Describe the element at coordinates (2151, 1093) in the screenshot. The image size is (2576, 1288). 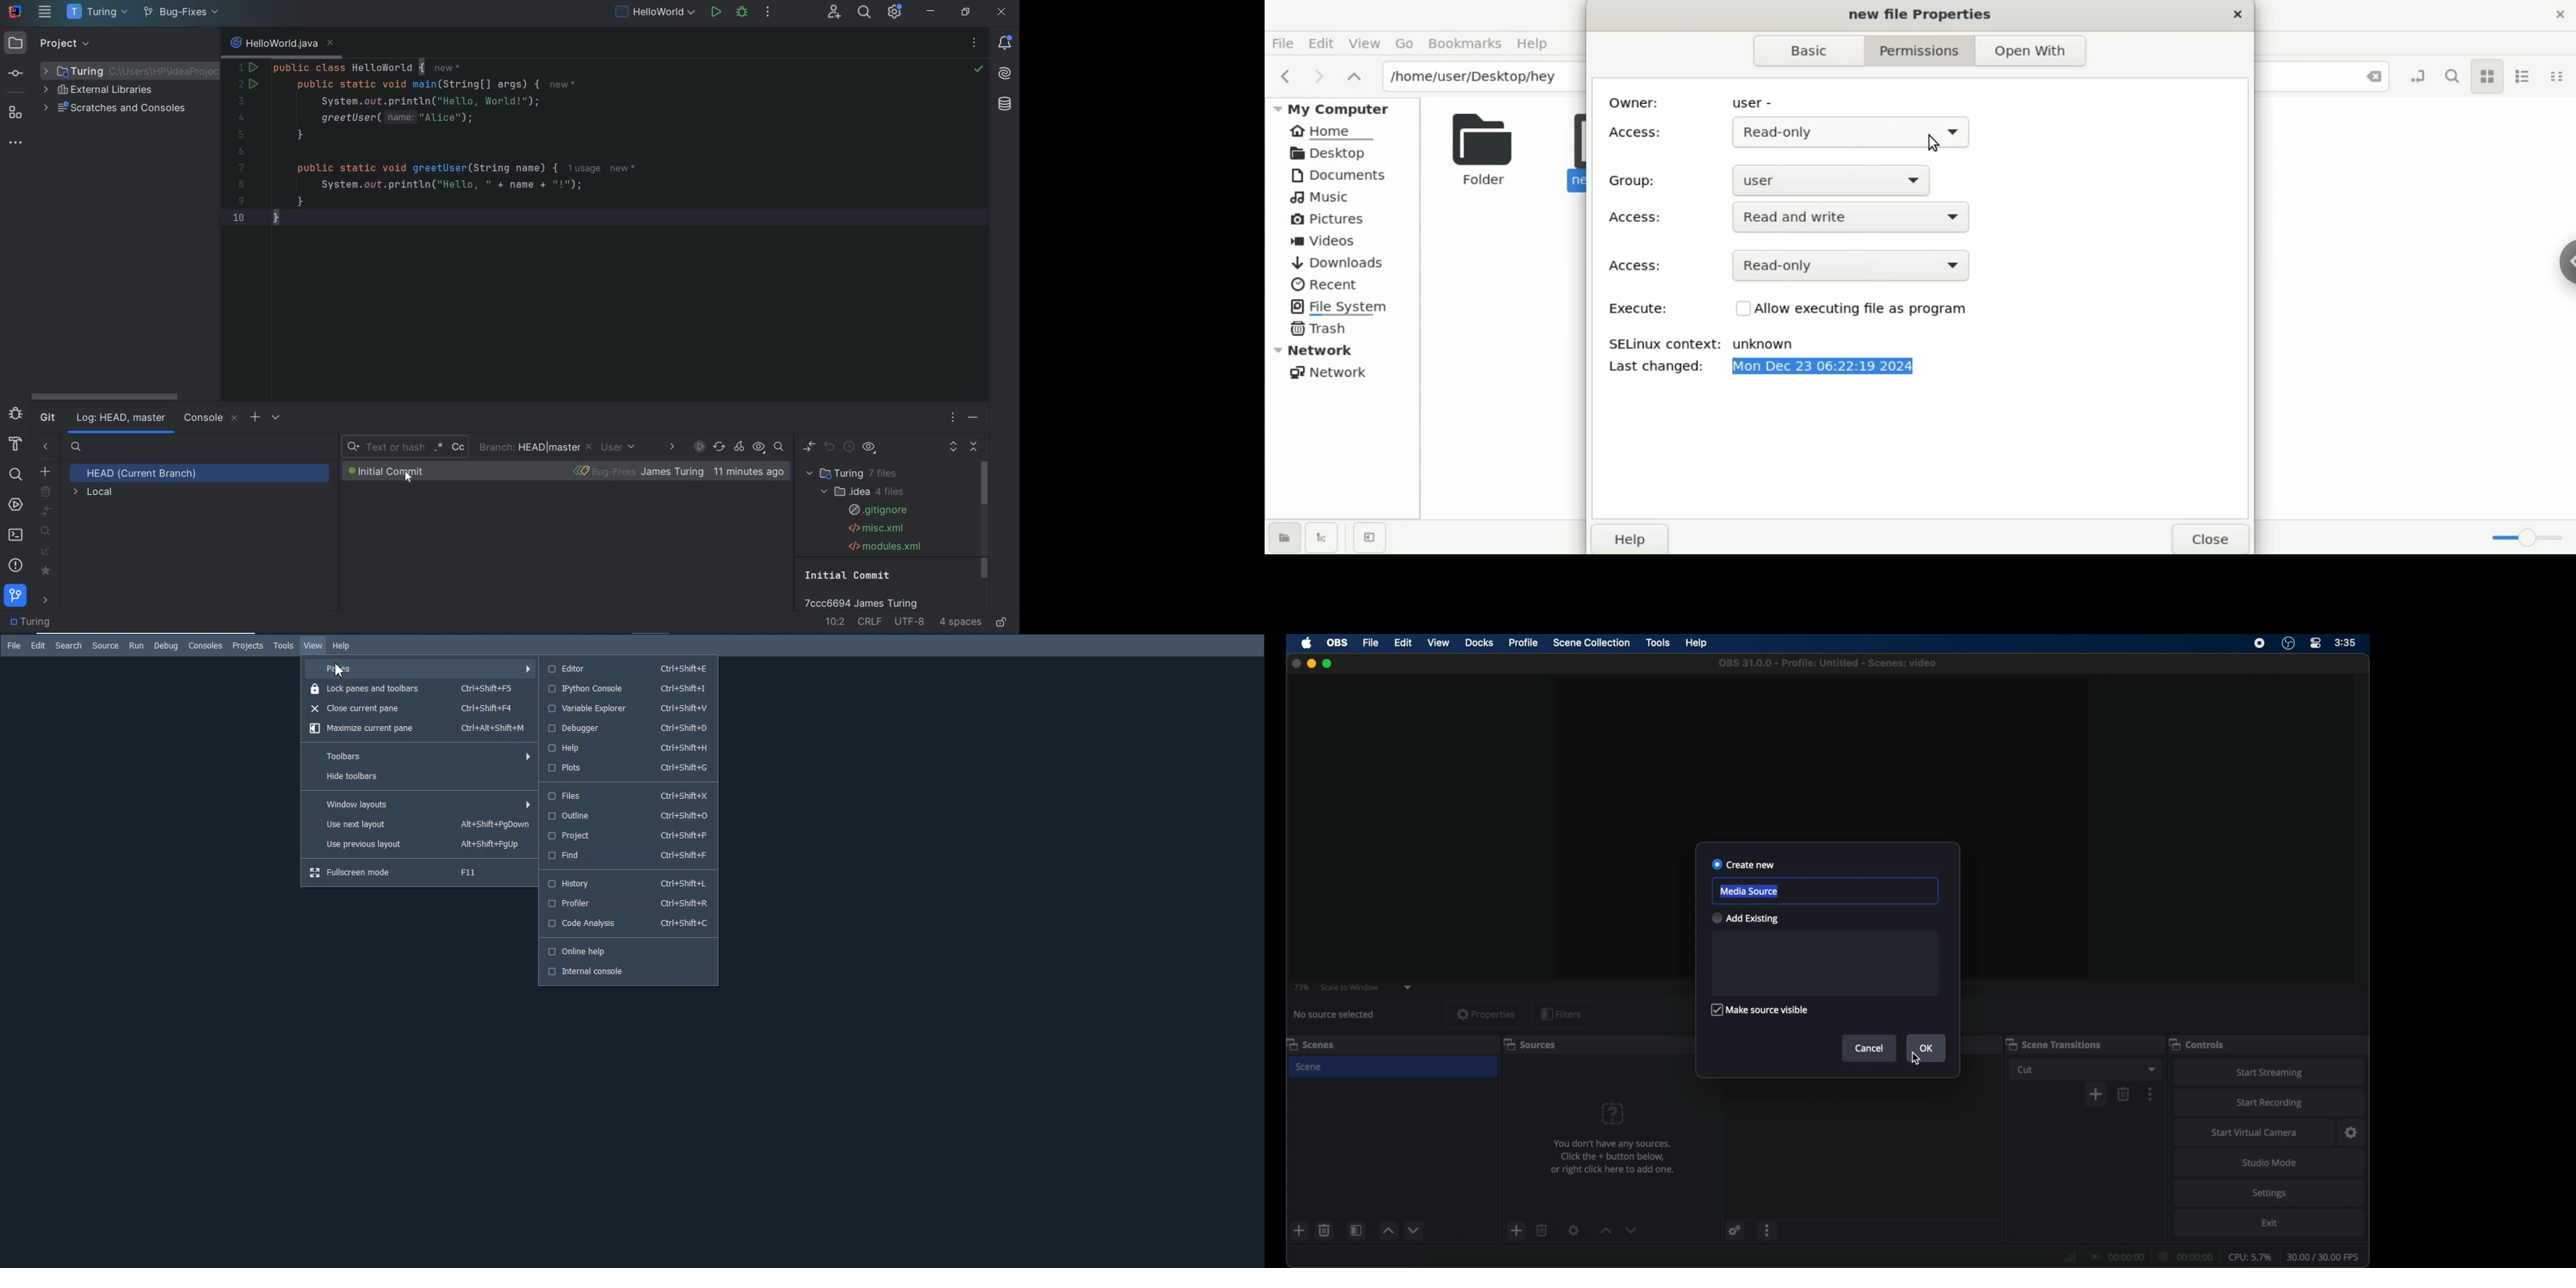
I see `more options` at that location.